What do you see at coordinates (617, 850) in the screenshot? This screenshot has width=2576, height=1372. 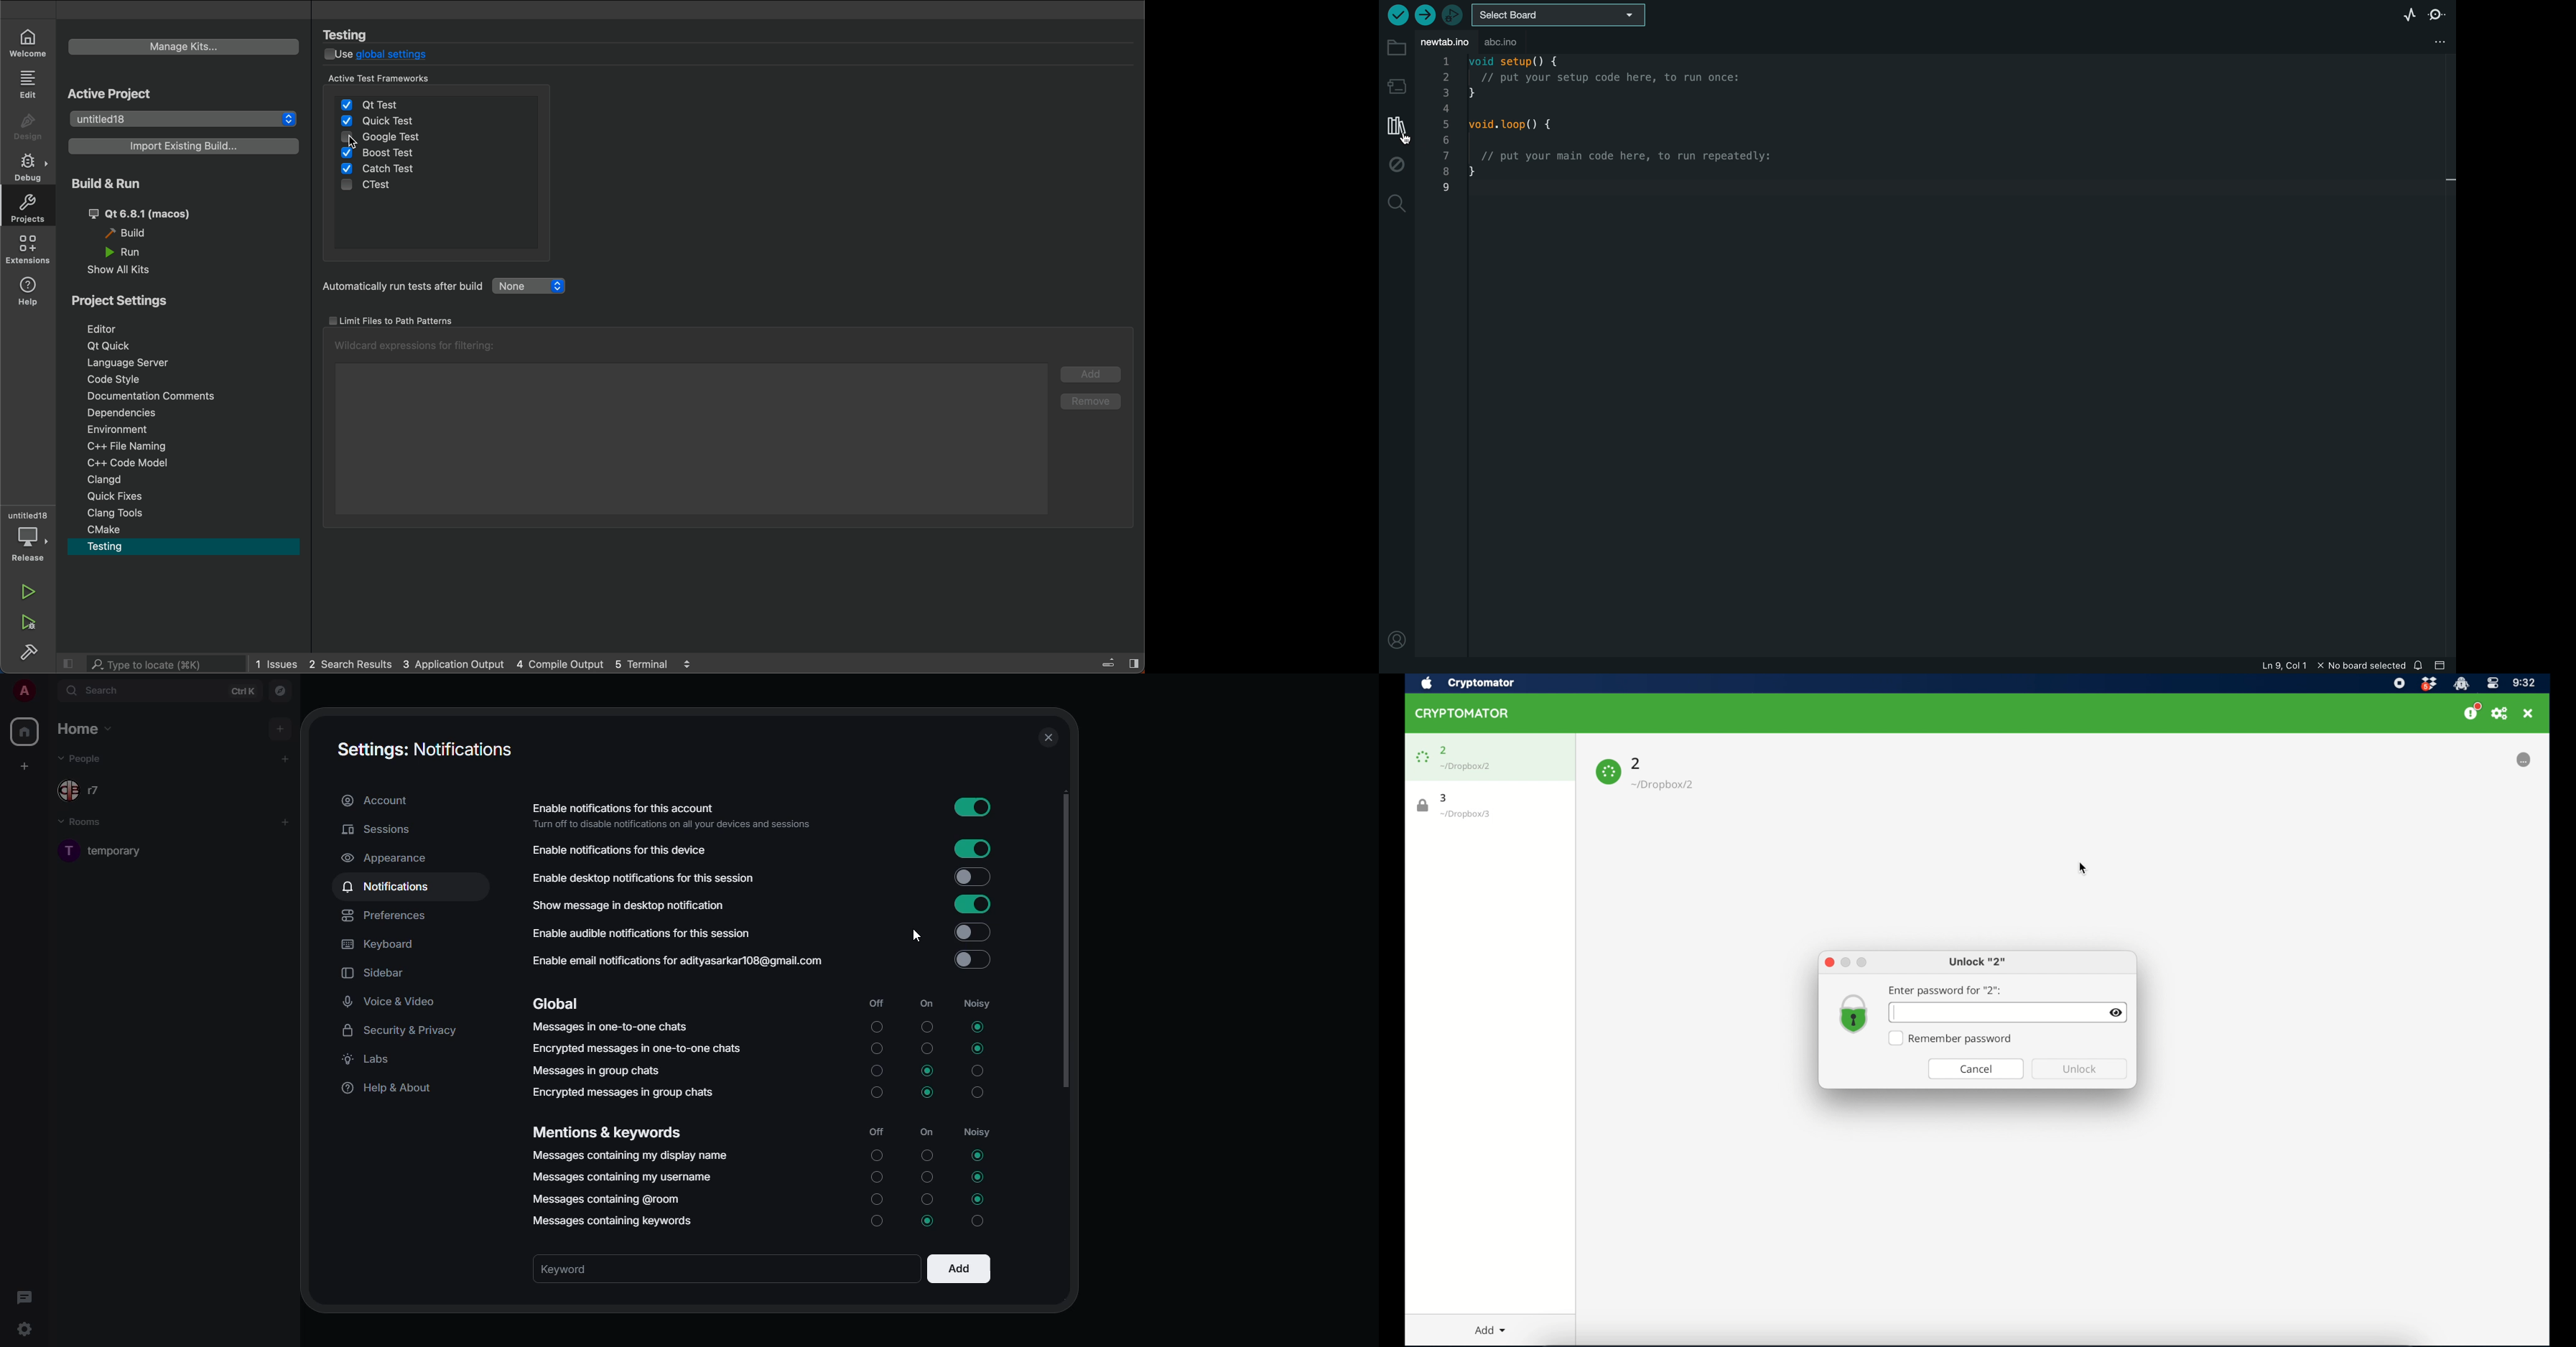 I see `enable notifications for this device` at bounding box center [617, 850].